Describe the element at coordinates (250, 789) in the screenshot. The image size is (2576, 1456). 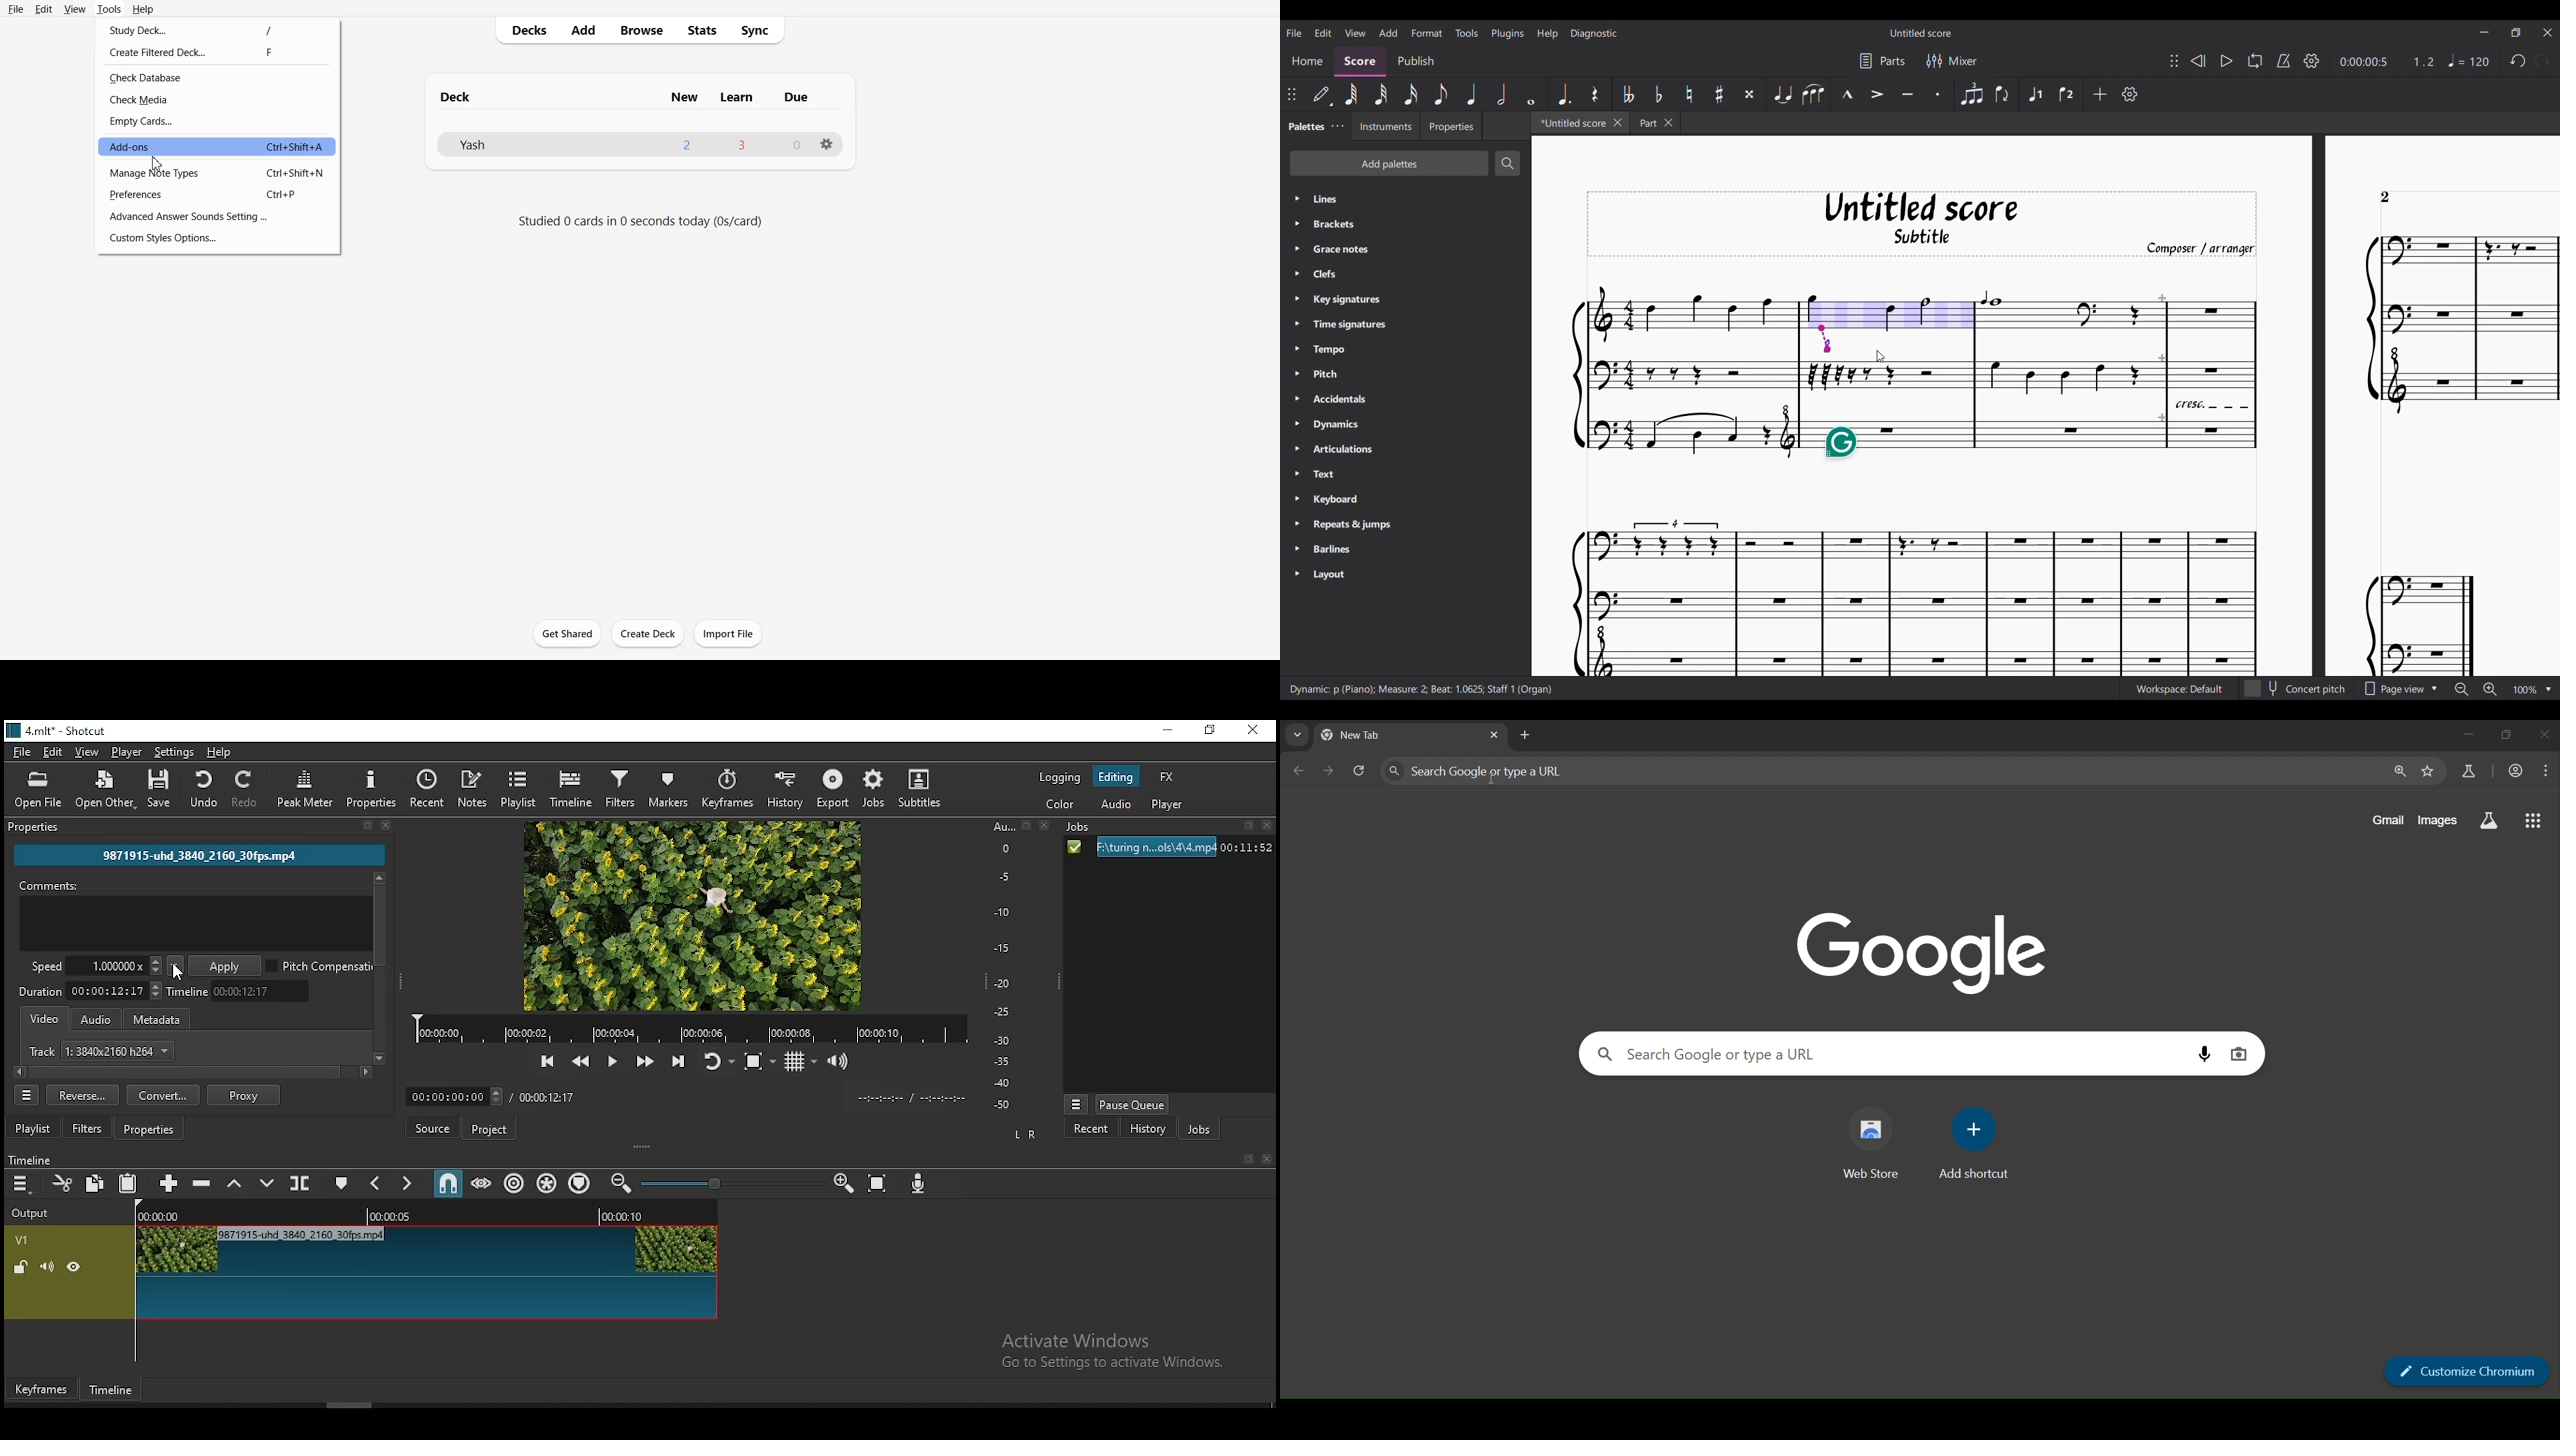
I see `redo` at that location.